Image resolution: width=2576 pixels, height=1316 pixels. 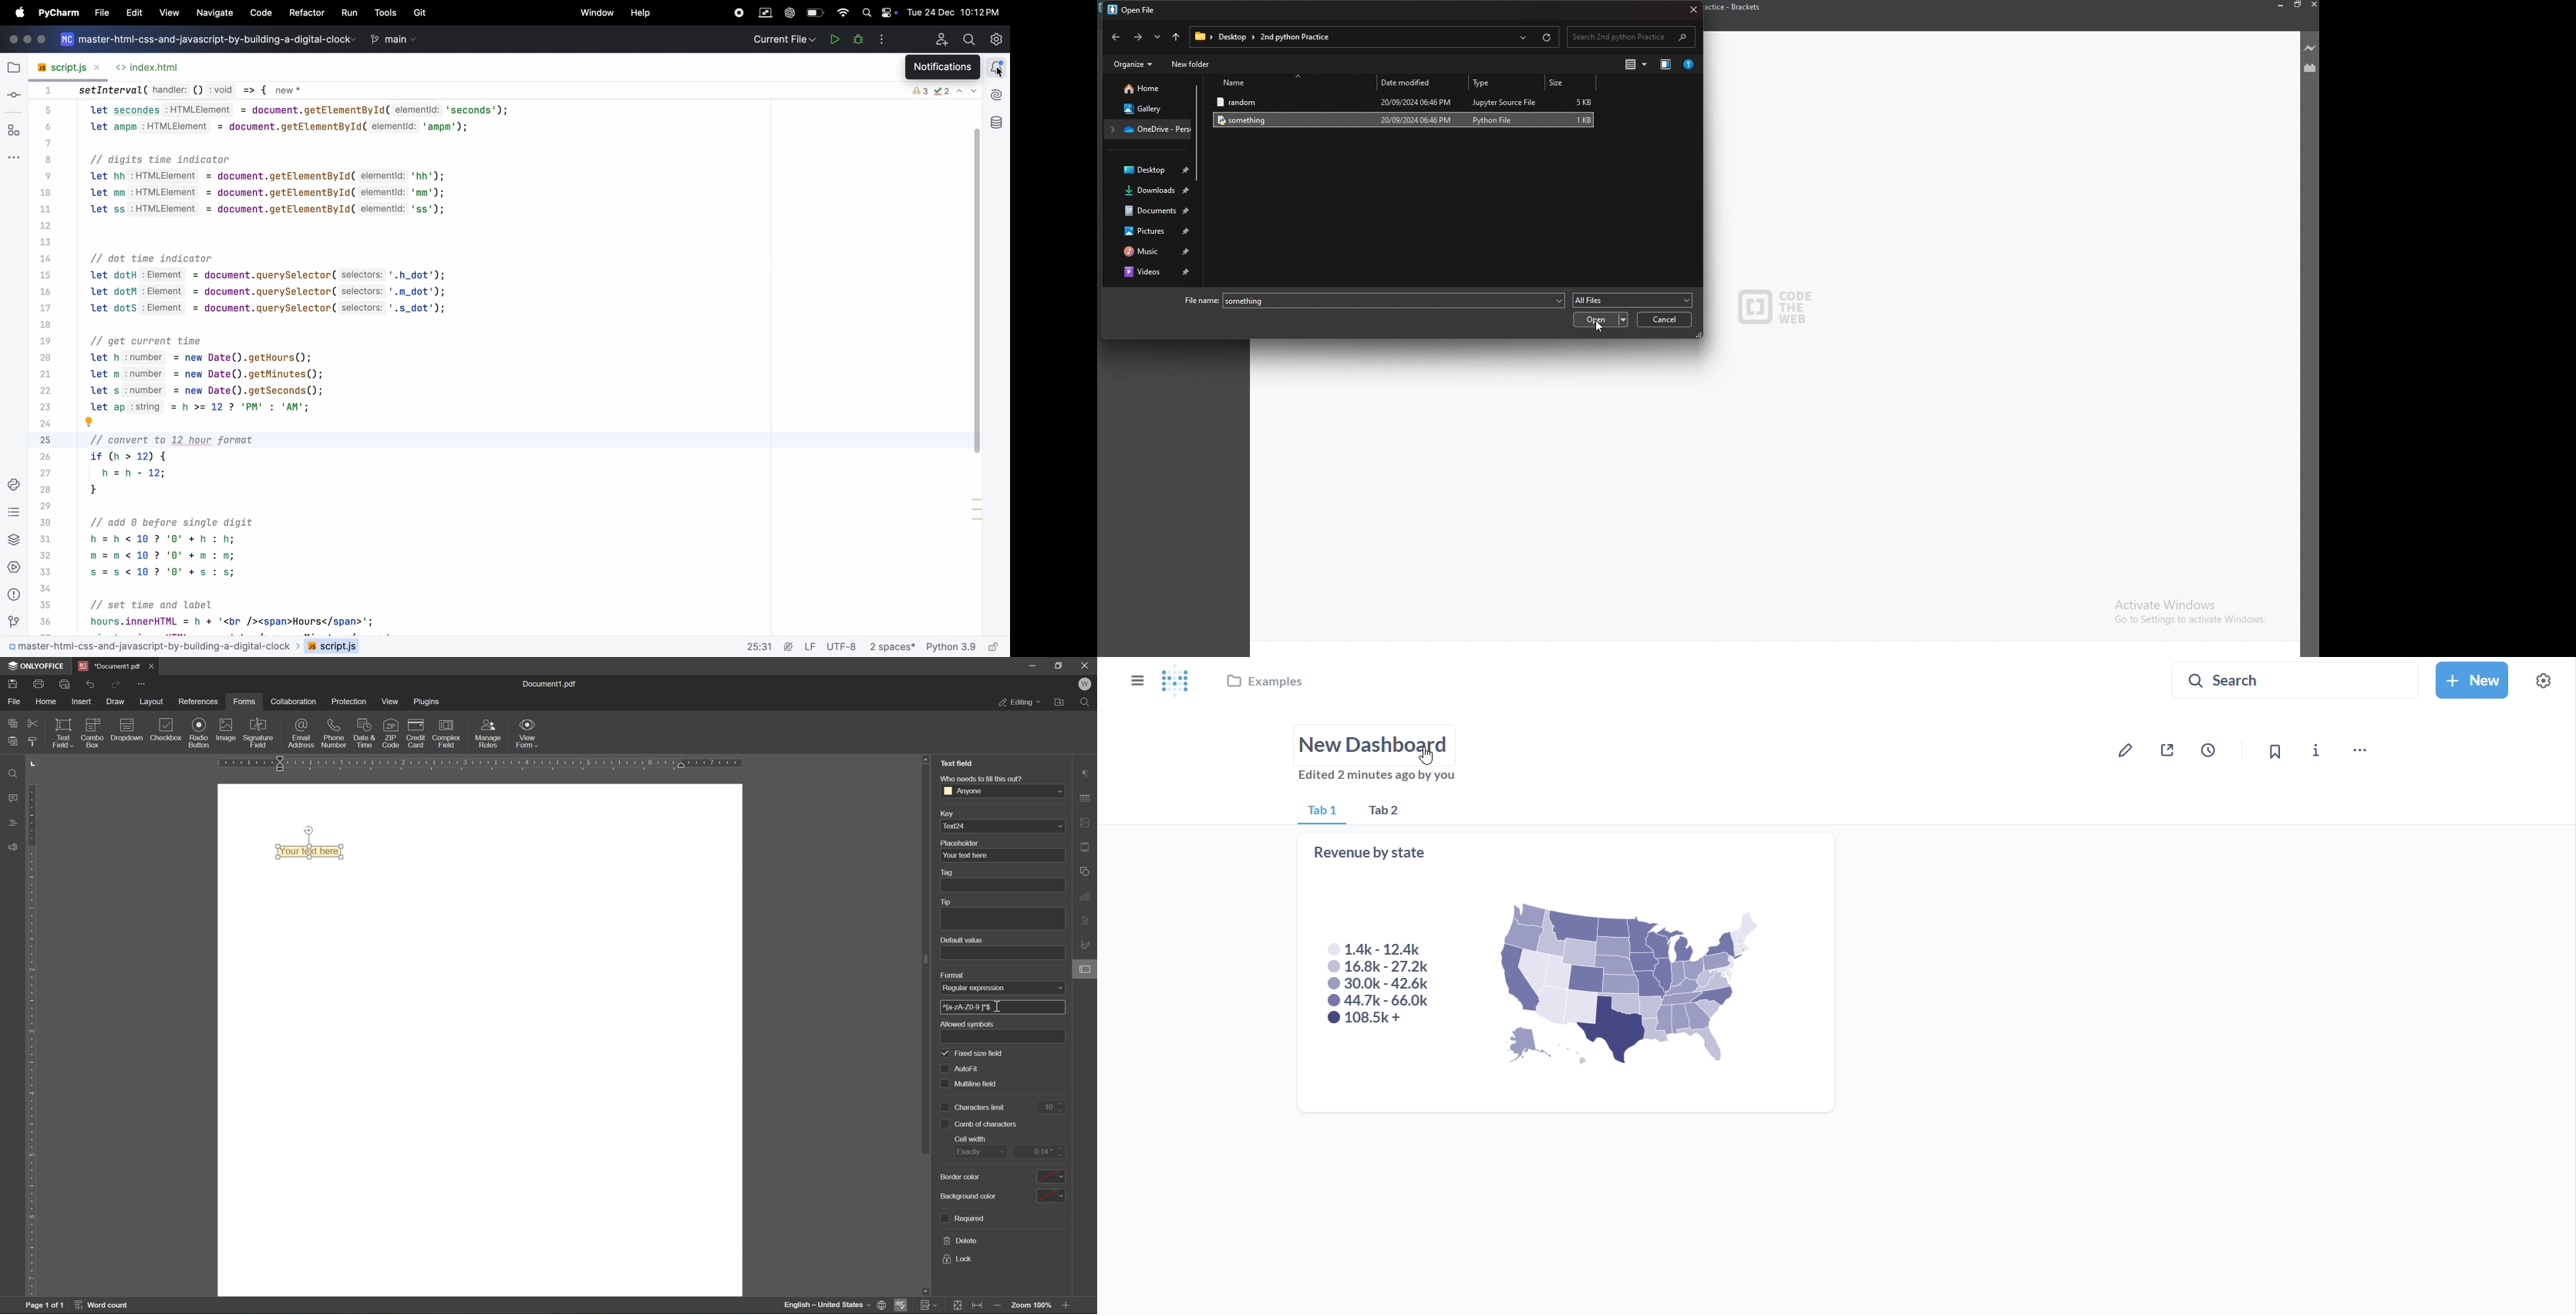 I want to click on next, so click(x=1138, y=37).